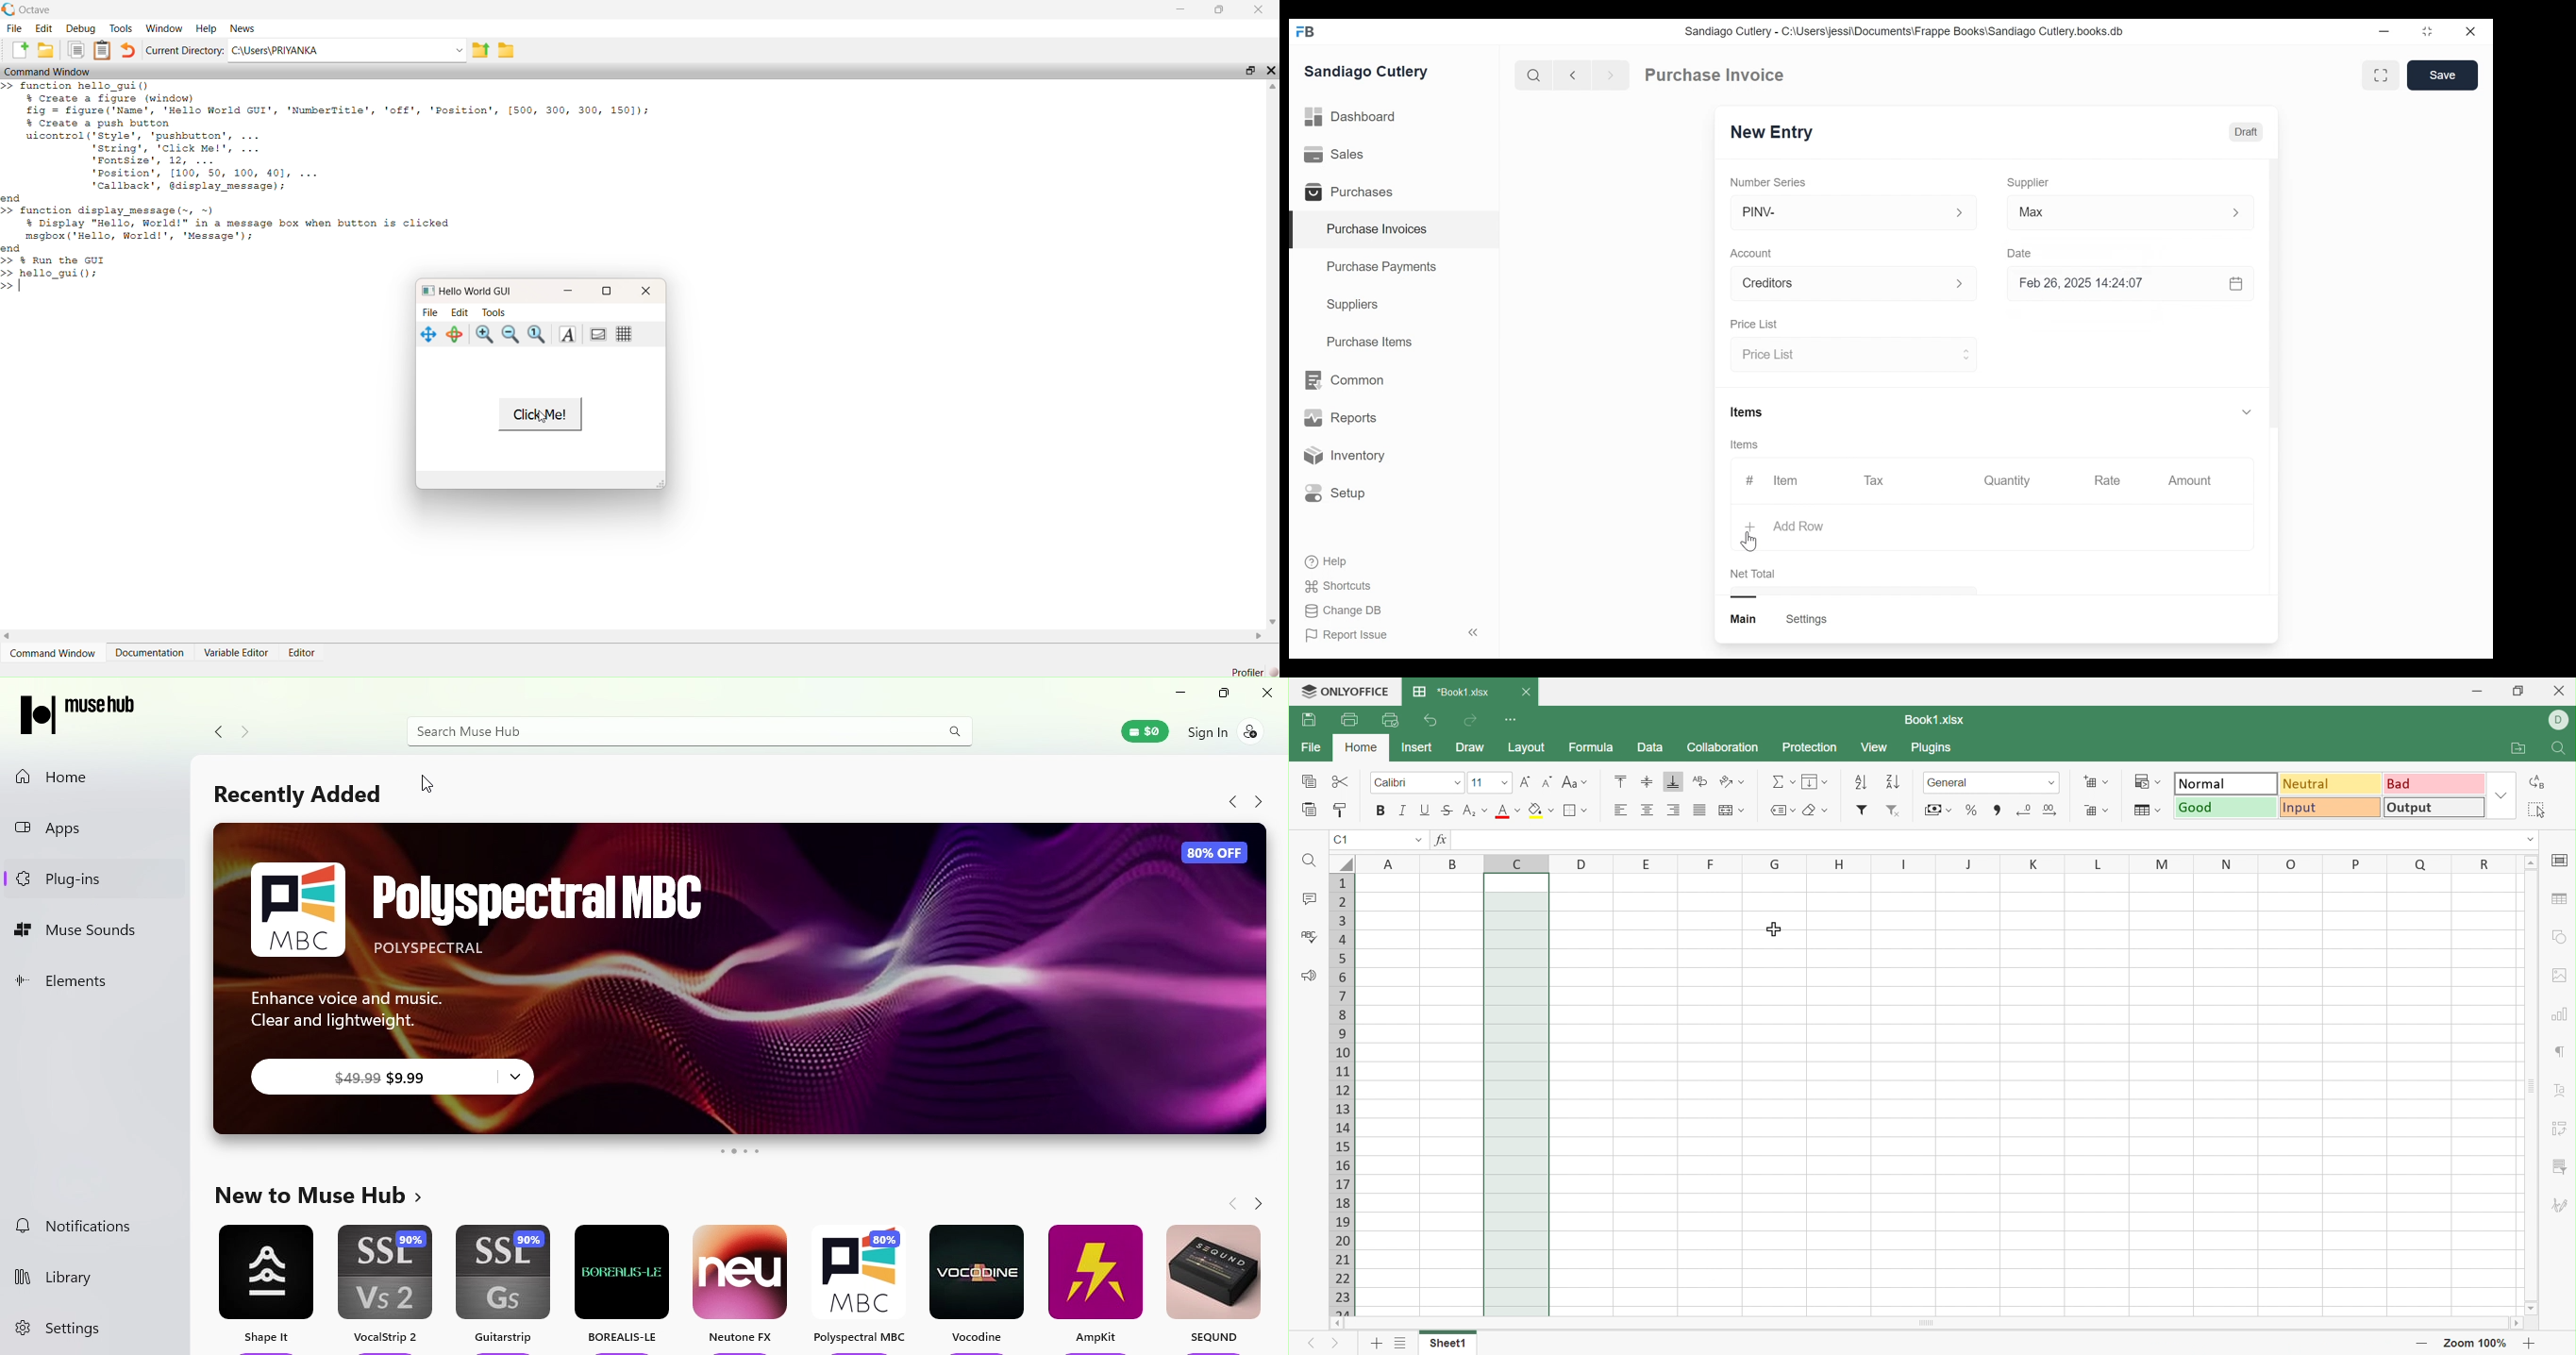  Describe the element at coordinates (1487, 811) in the screenshot. I see `Drop Down` at that location.